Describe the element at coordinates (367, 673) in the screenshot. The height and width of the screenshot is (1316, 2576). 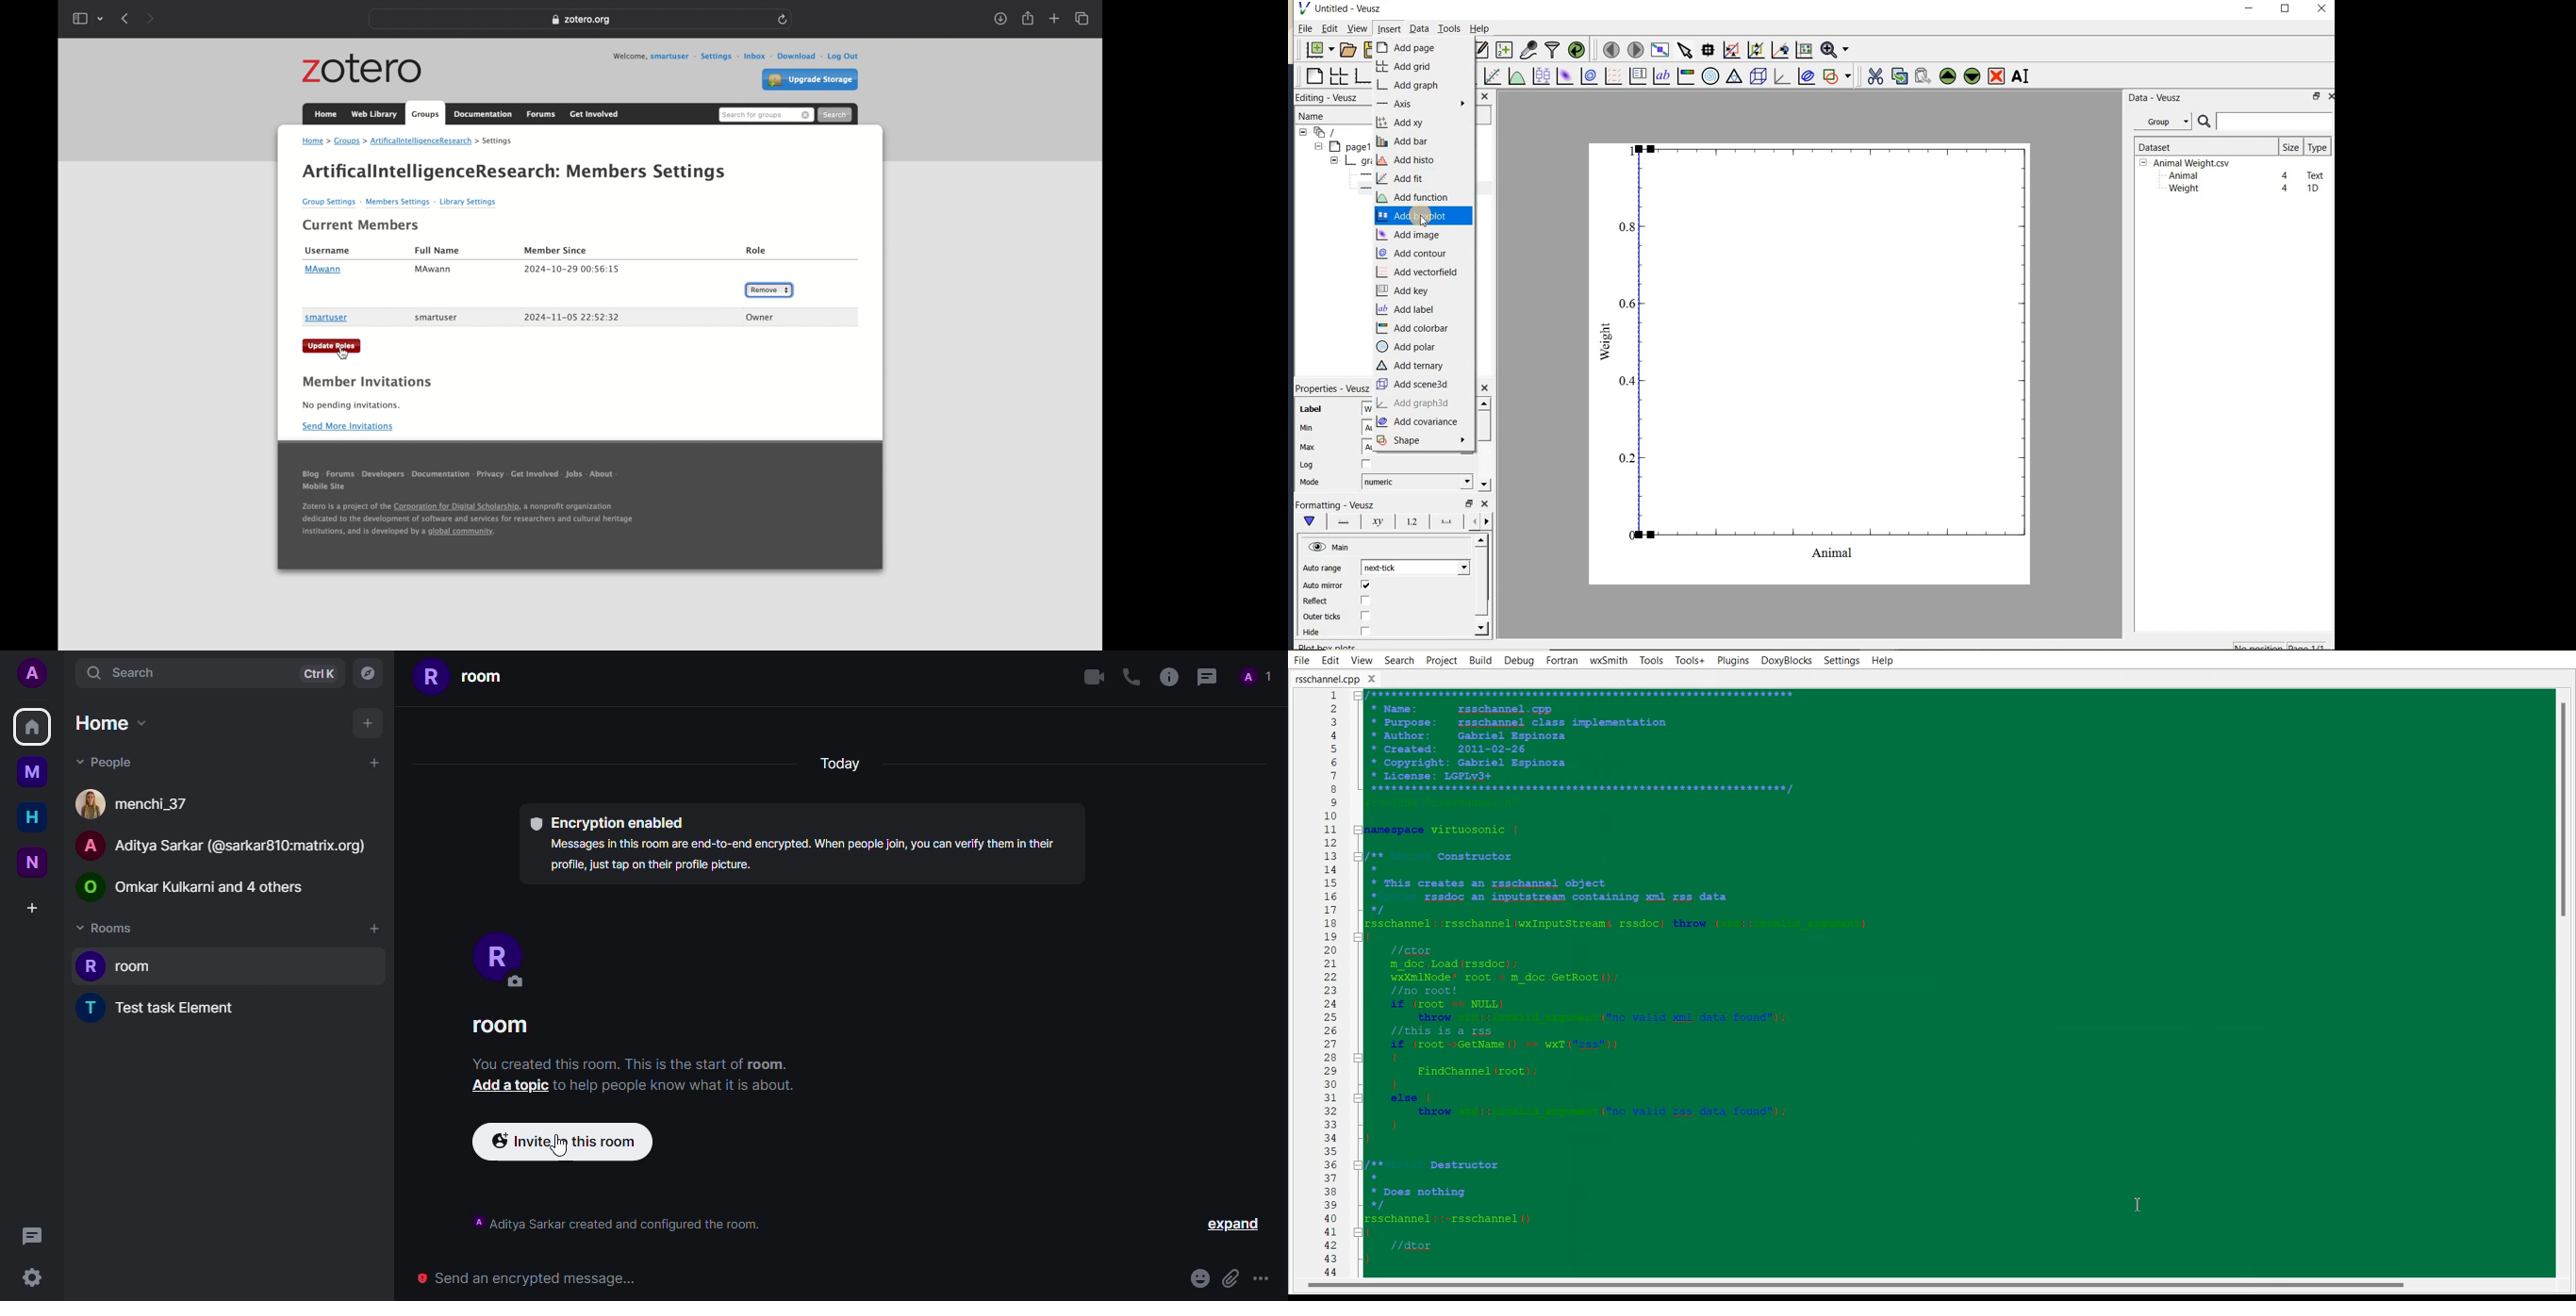
I see `navigator` at that location.